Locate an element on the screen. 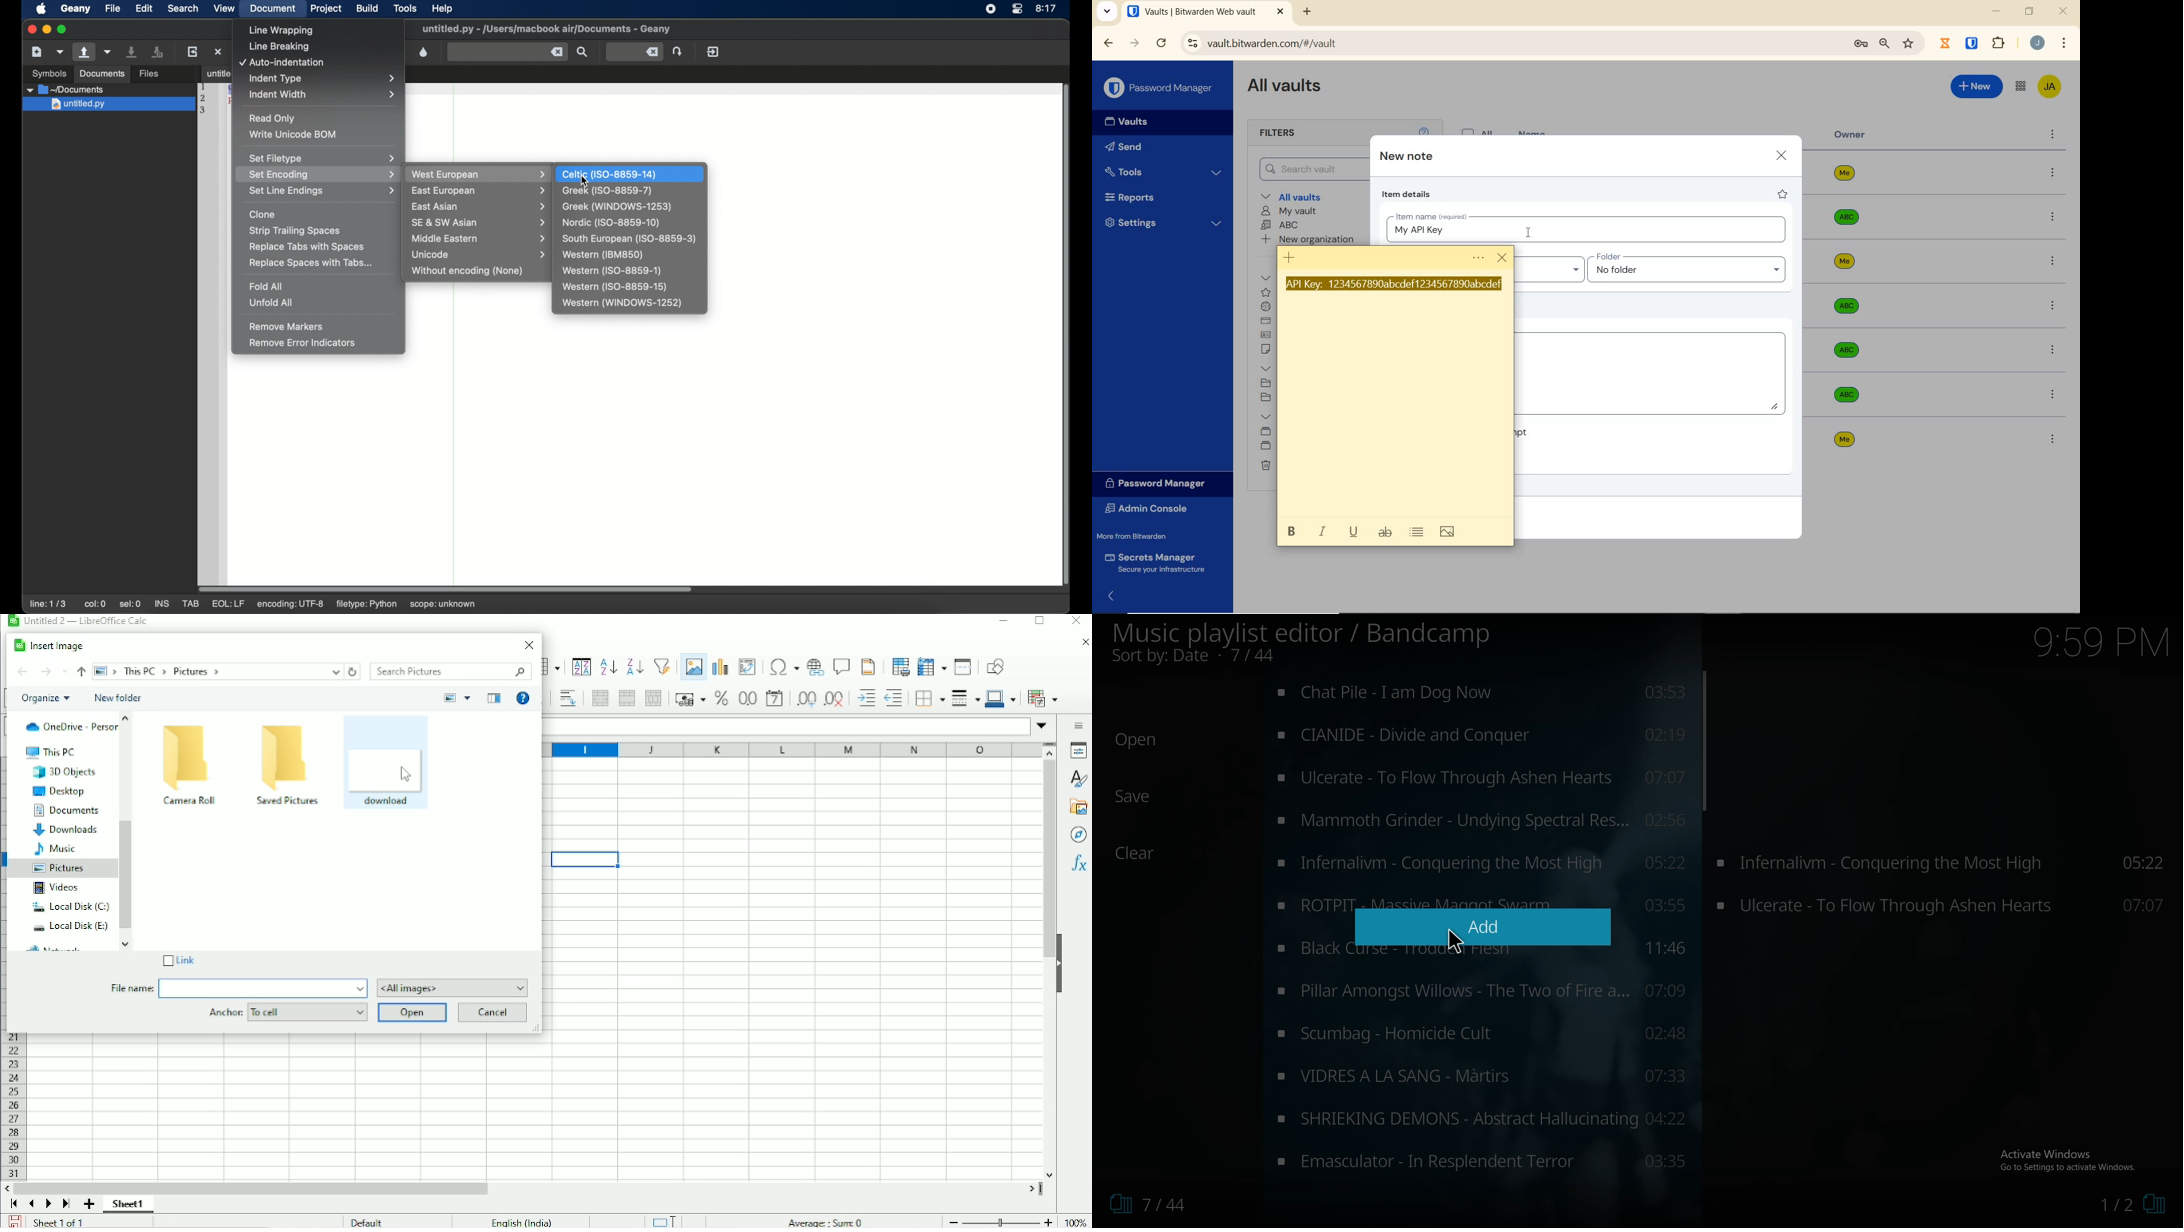 The width and height of the screenshot is (2184, 1232). Owner Name is located at coordinates (1845, 306).